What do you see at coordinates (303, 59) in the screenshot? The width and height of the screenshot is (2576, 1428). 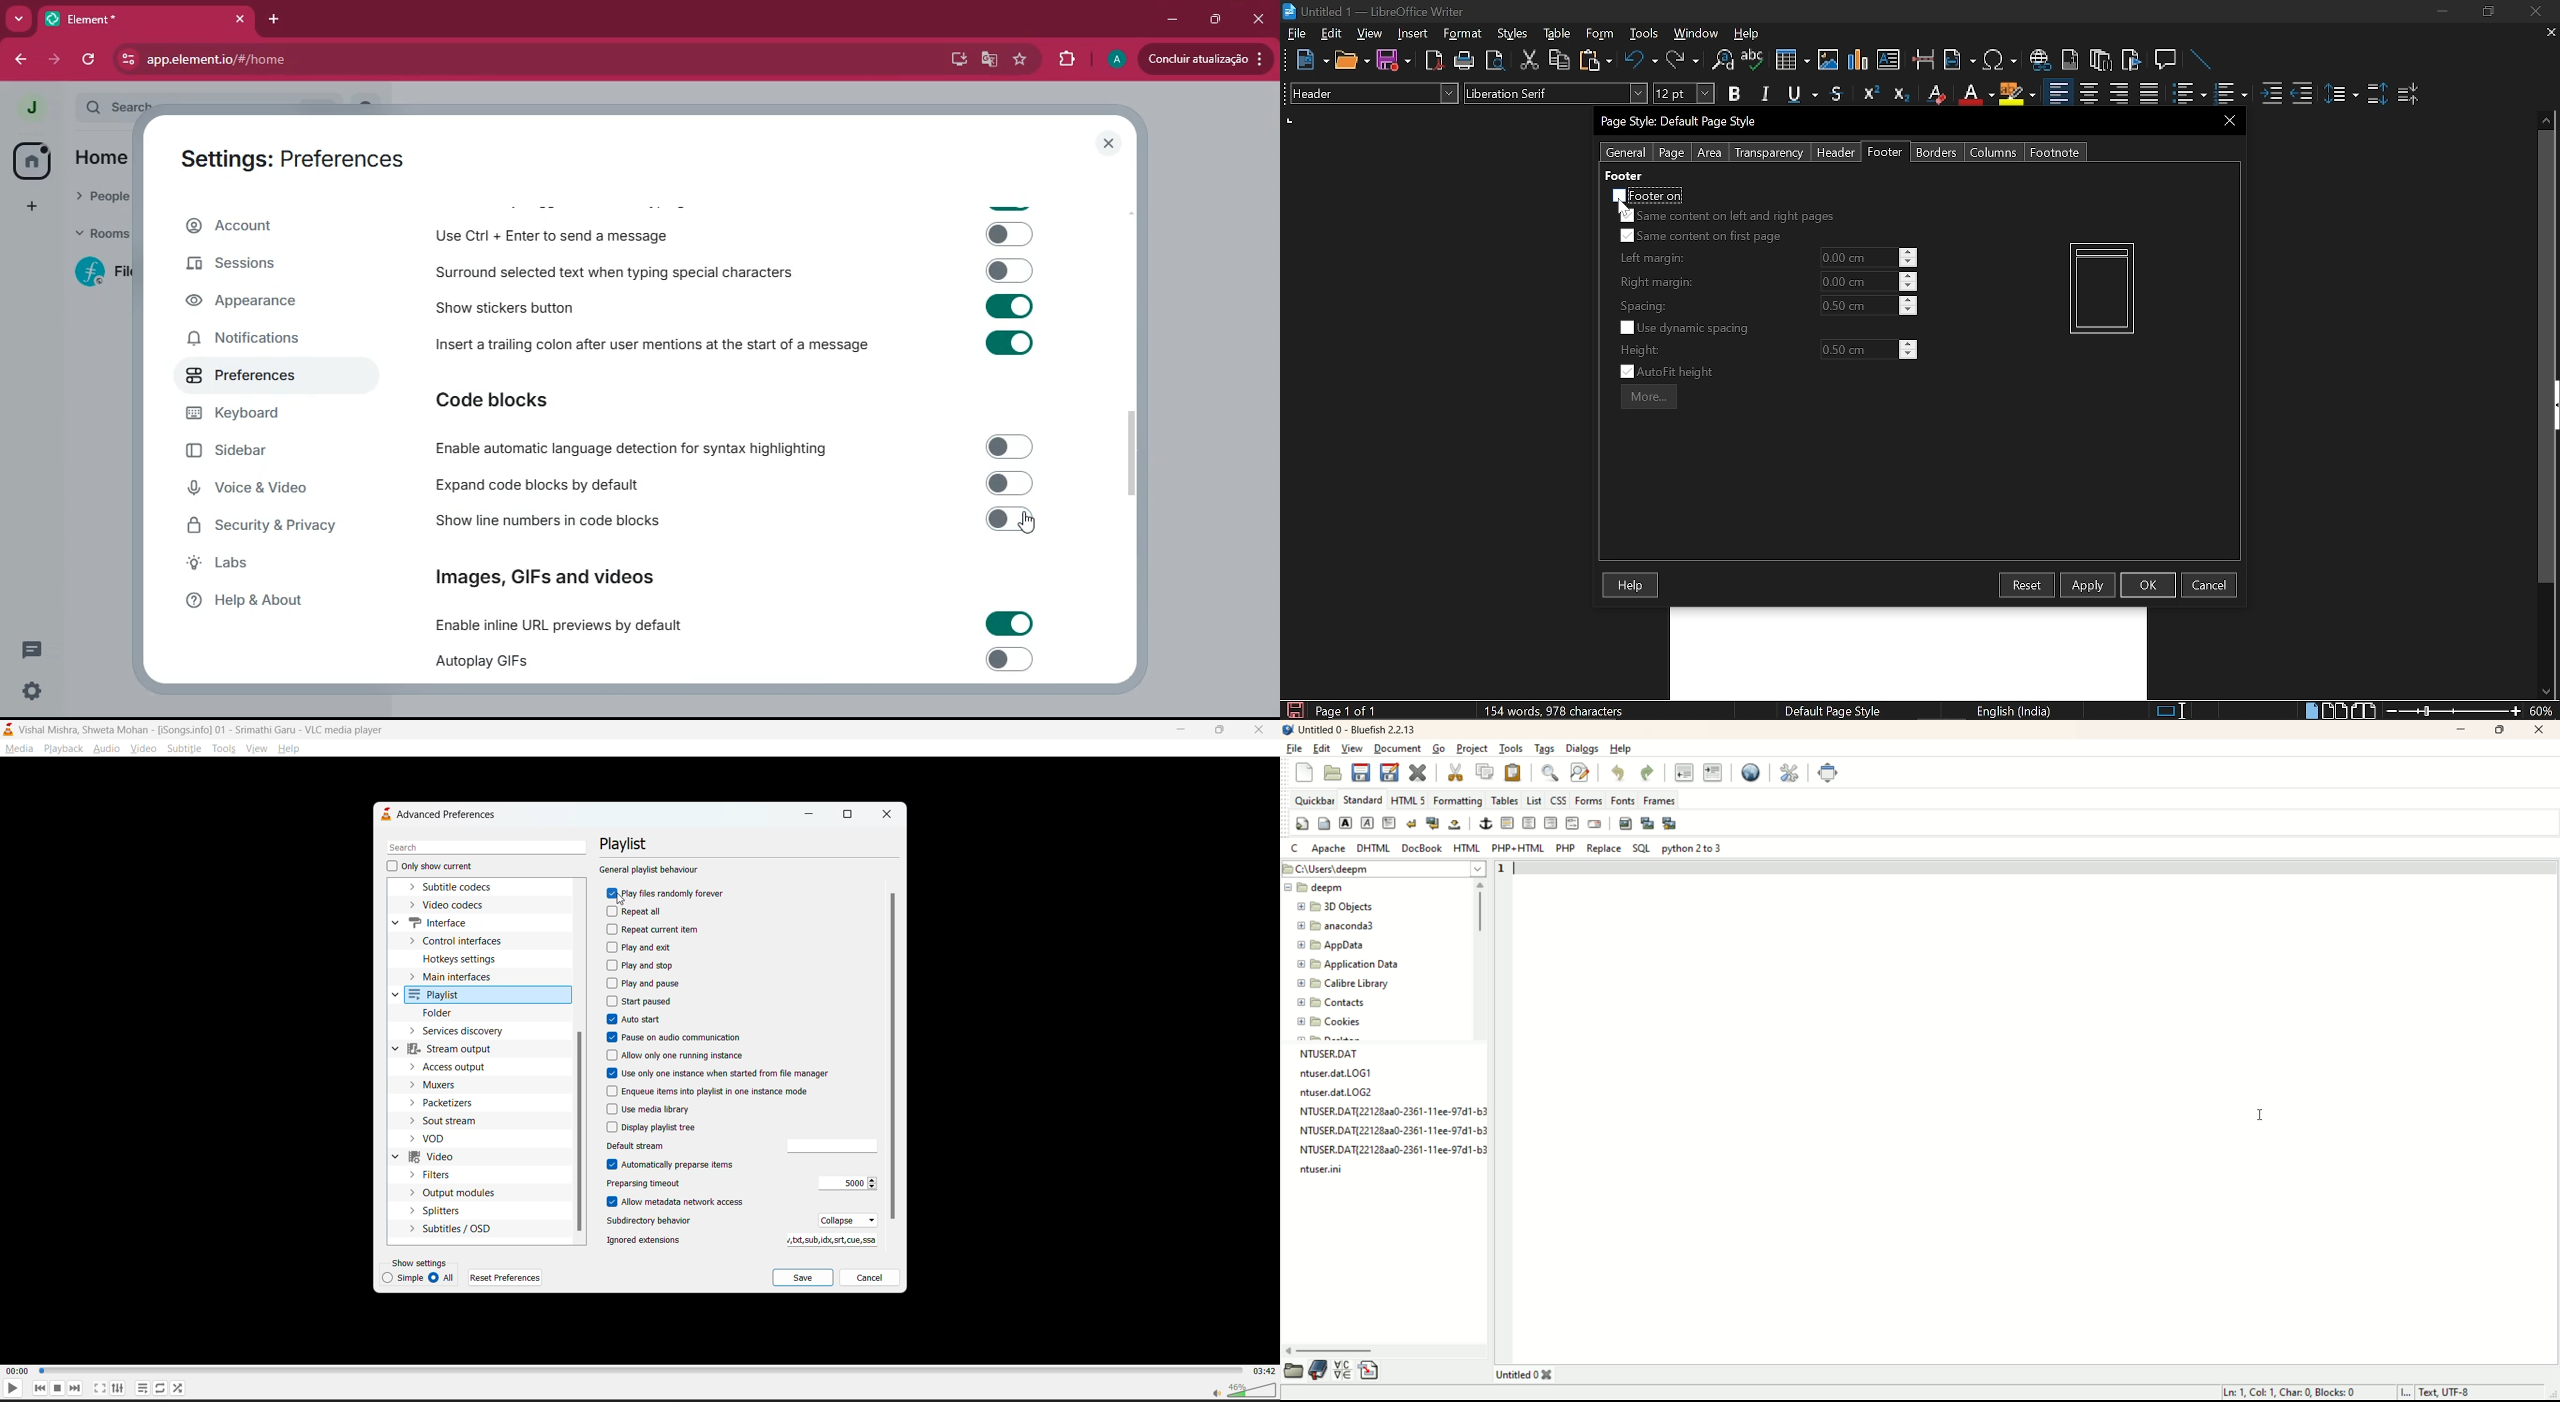 I see `app.element.io/#/home` at bounding box center [303, 59].